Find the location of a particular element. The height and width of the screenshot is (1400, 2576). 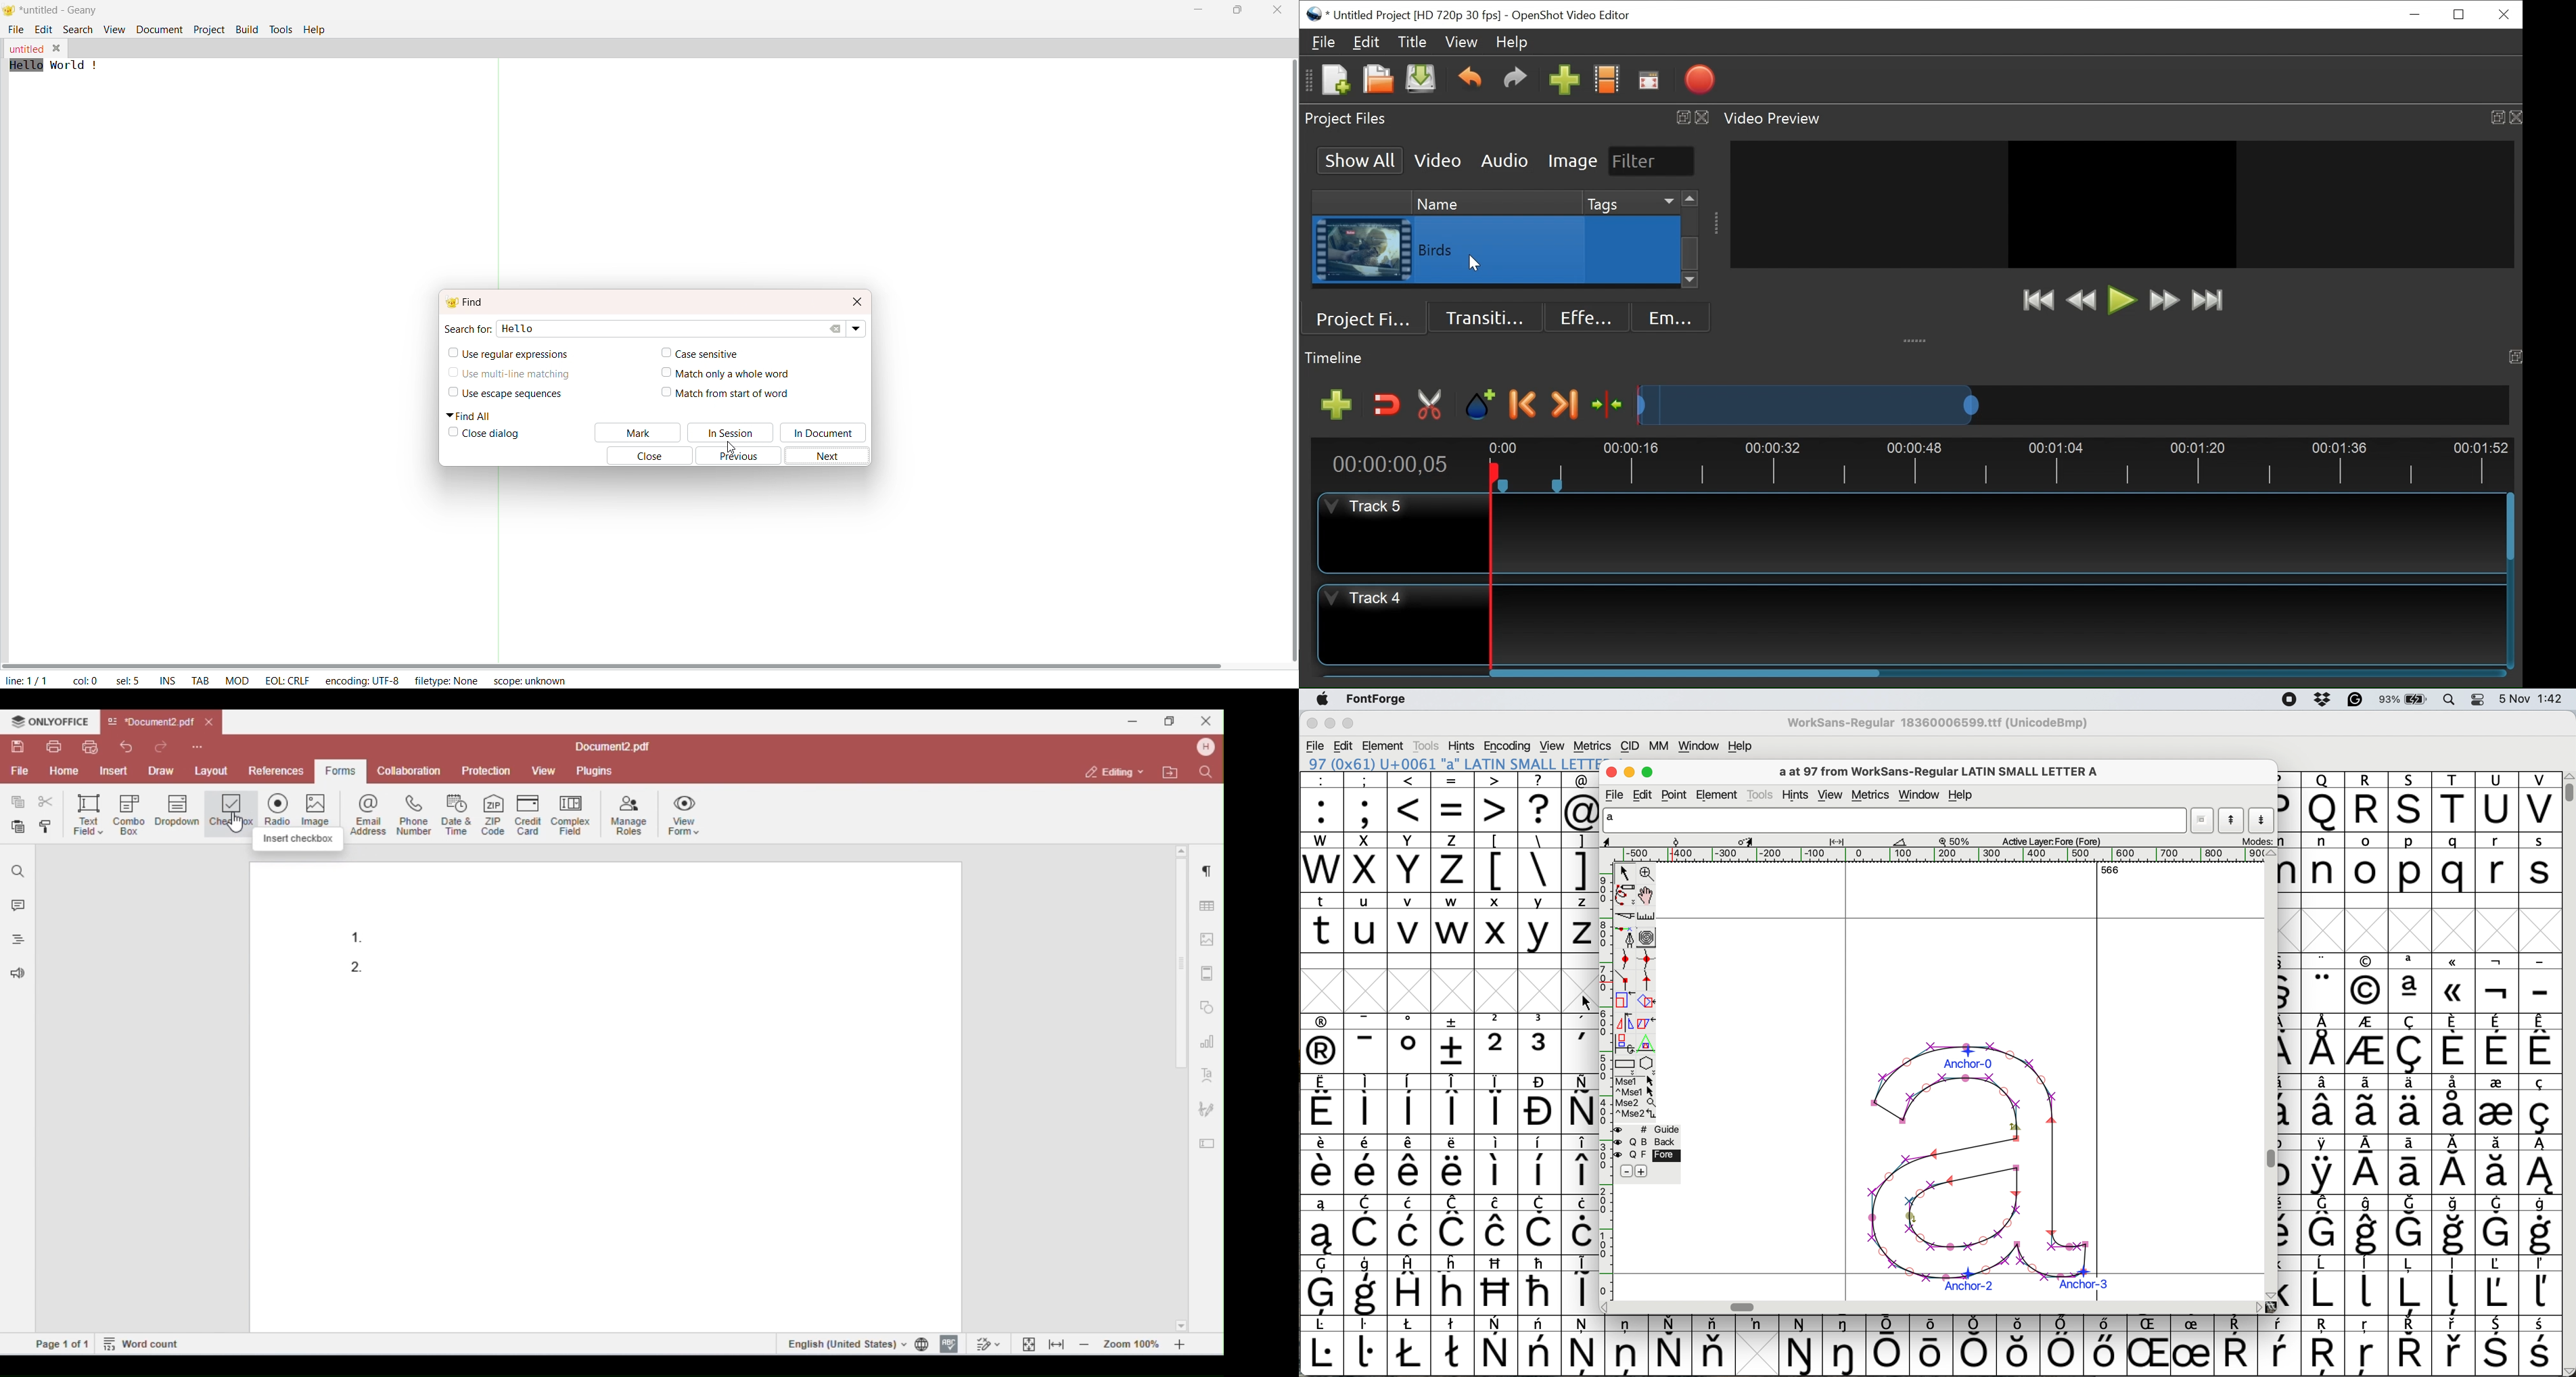

symbol is located at coordinates (1497, 1163).